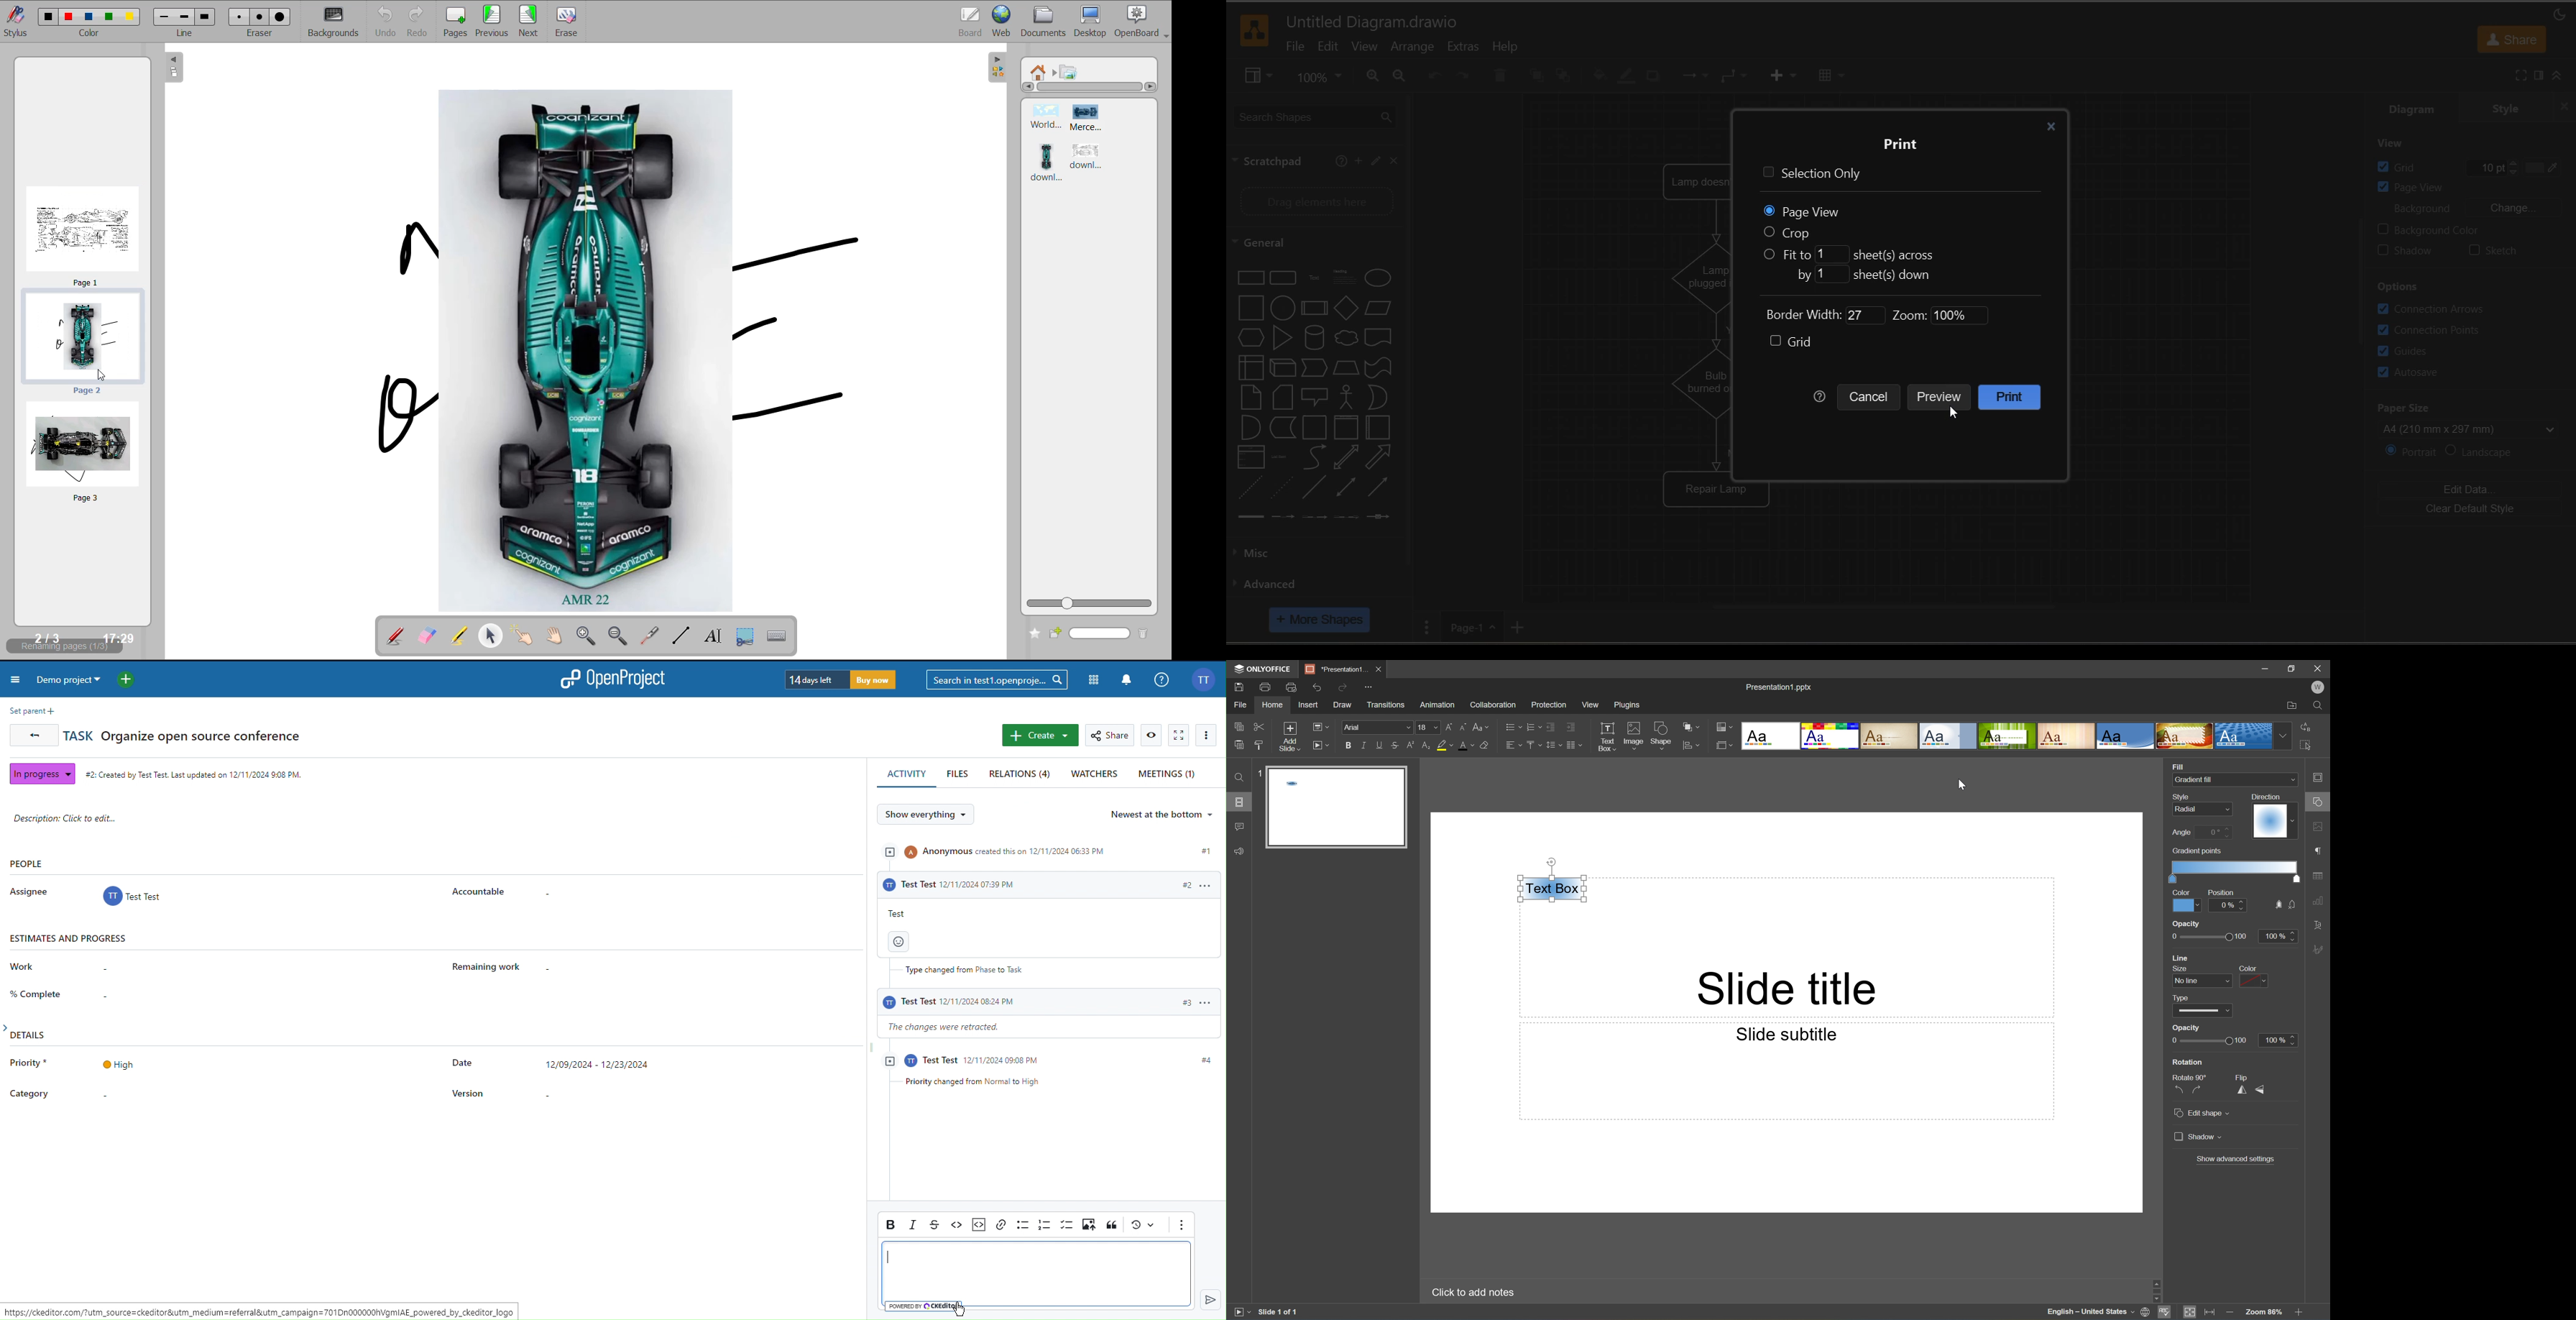  I want to click on Color, so click(2184, 905).